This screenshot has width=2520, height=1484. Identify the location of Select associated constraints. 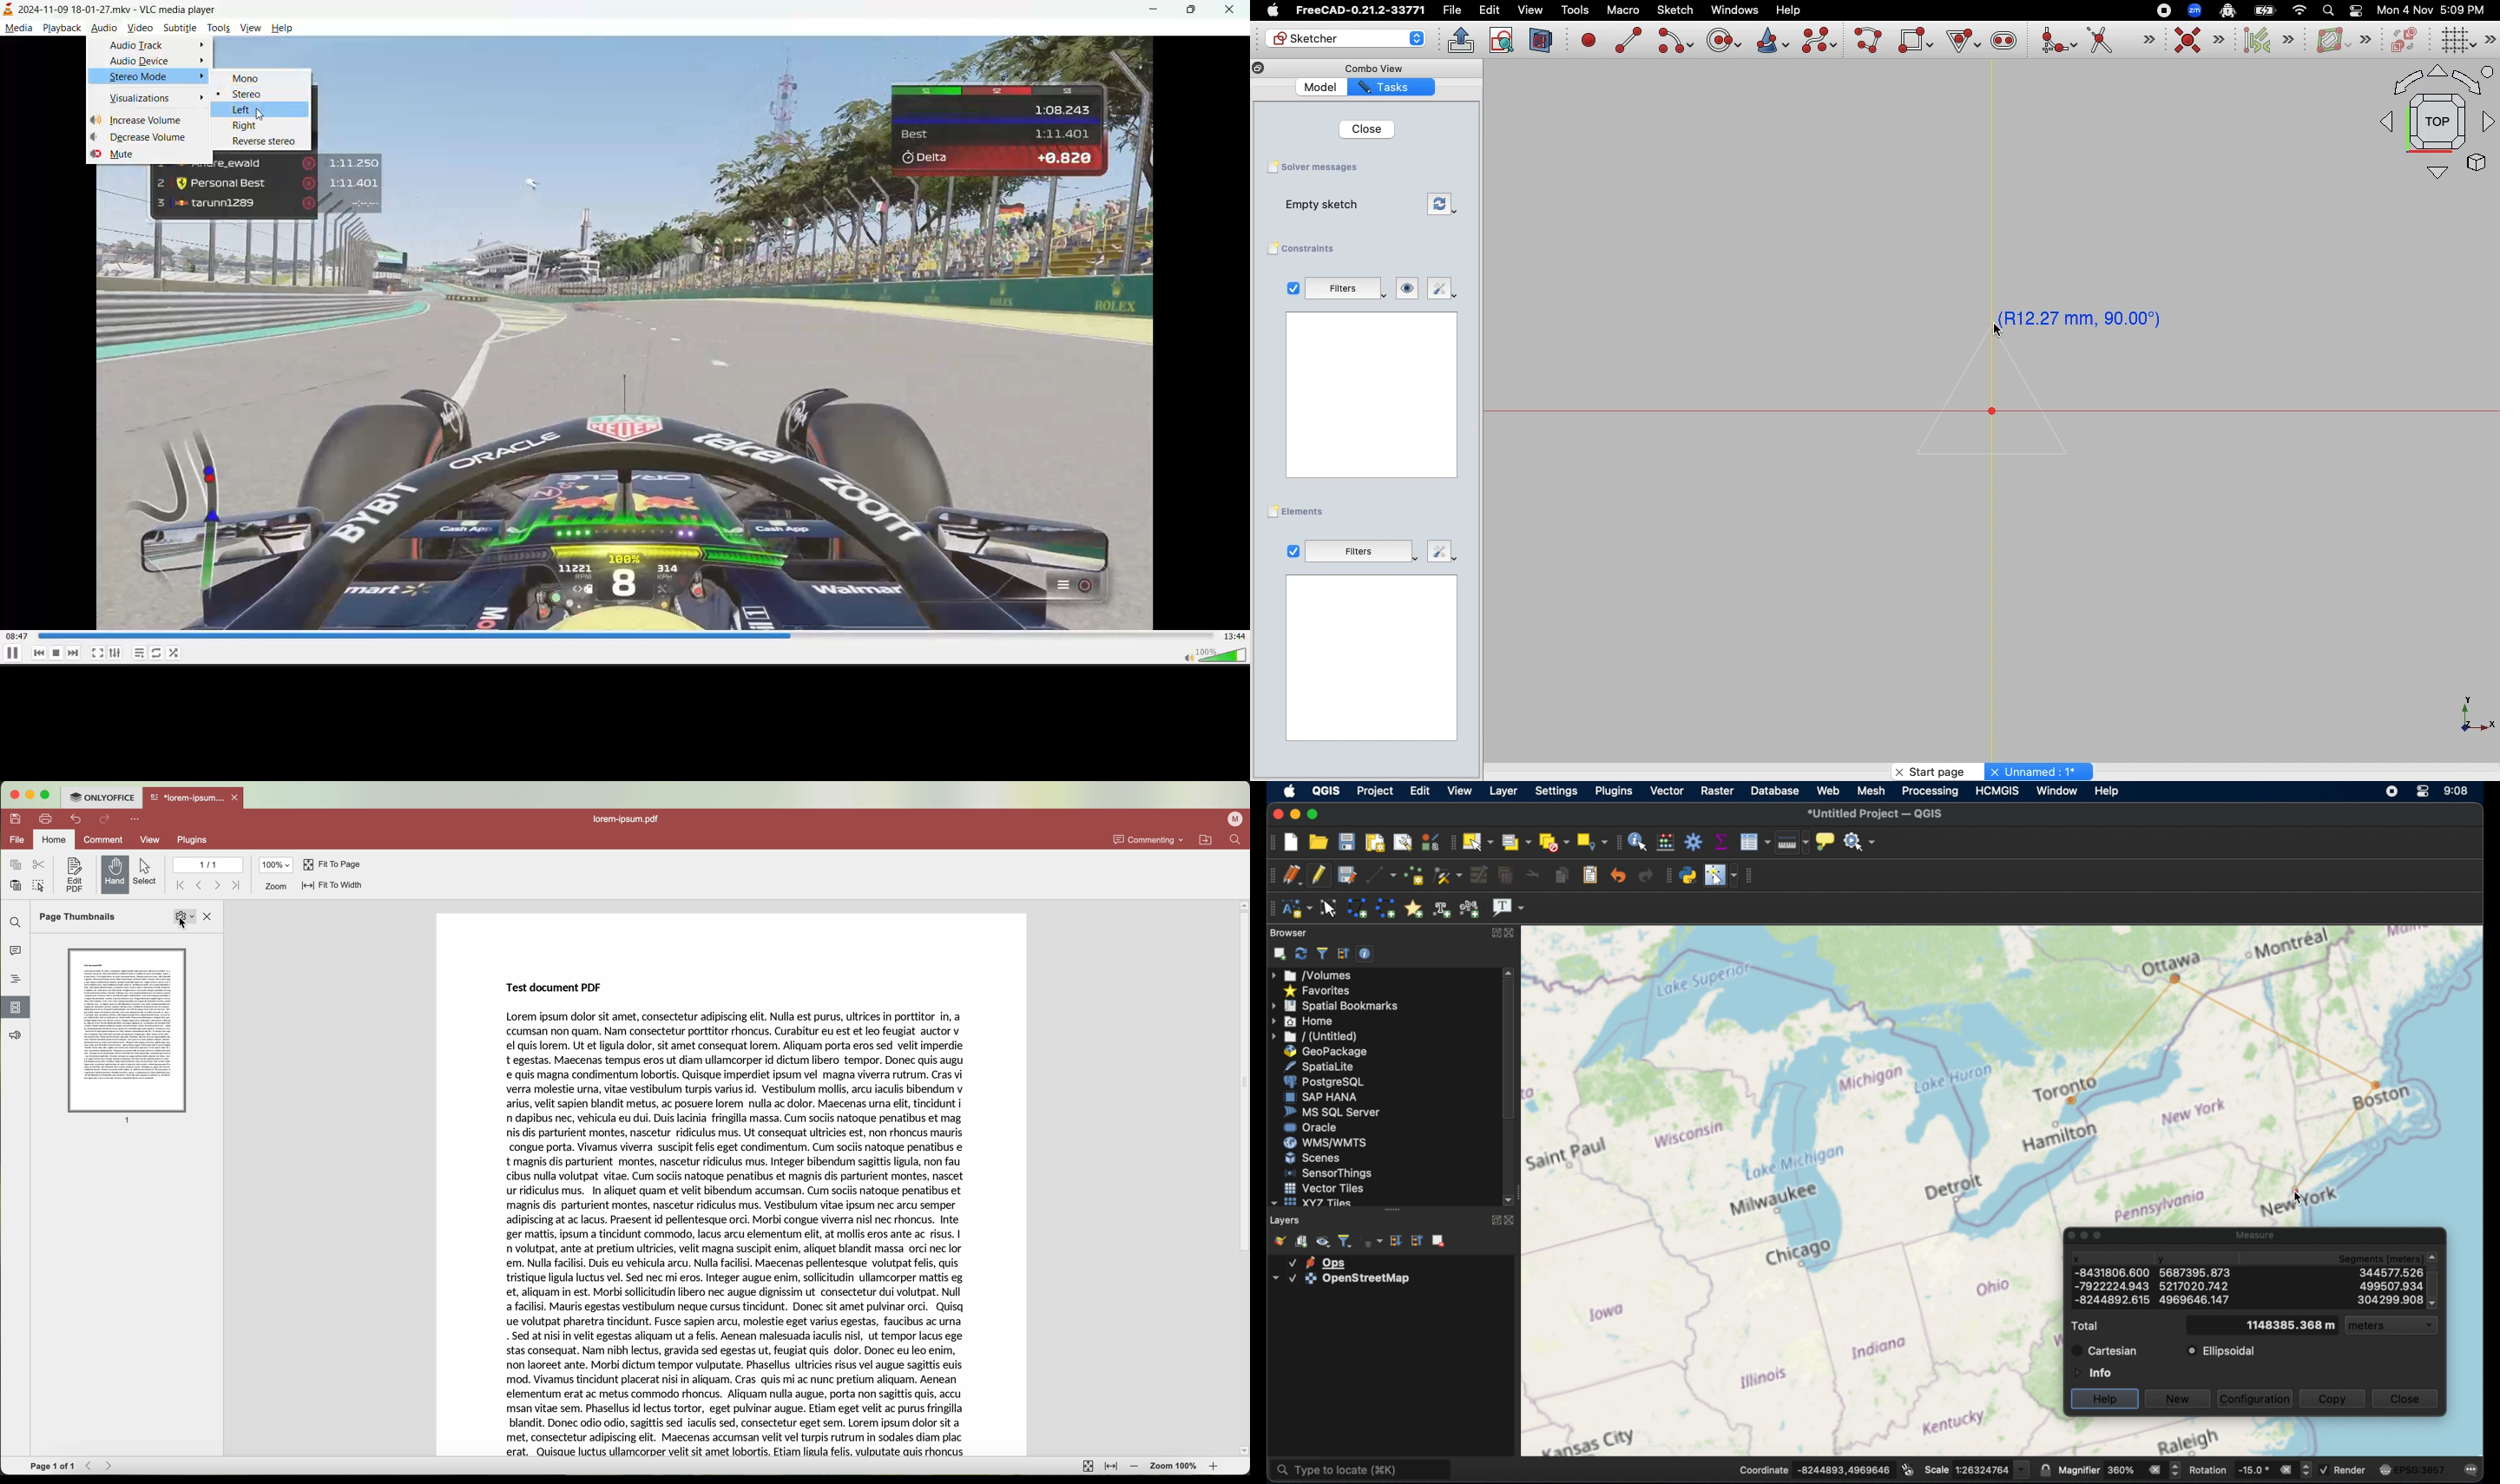
(2266, 40).